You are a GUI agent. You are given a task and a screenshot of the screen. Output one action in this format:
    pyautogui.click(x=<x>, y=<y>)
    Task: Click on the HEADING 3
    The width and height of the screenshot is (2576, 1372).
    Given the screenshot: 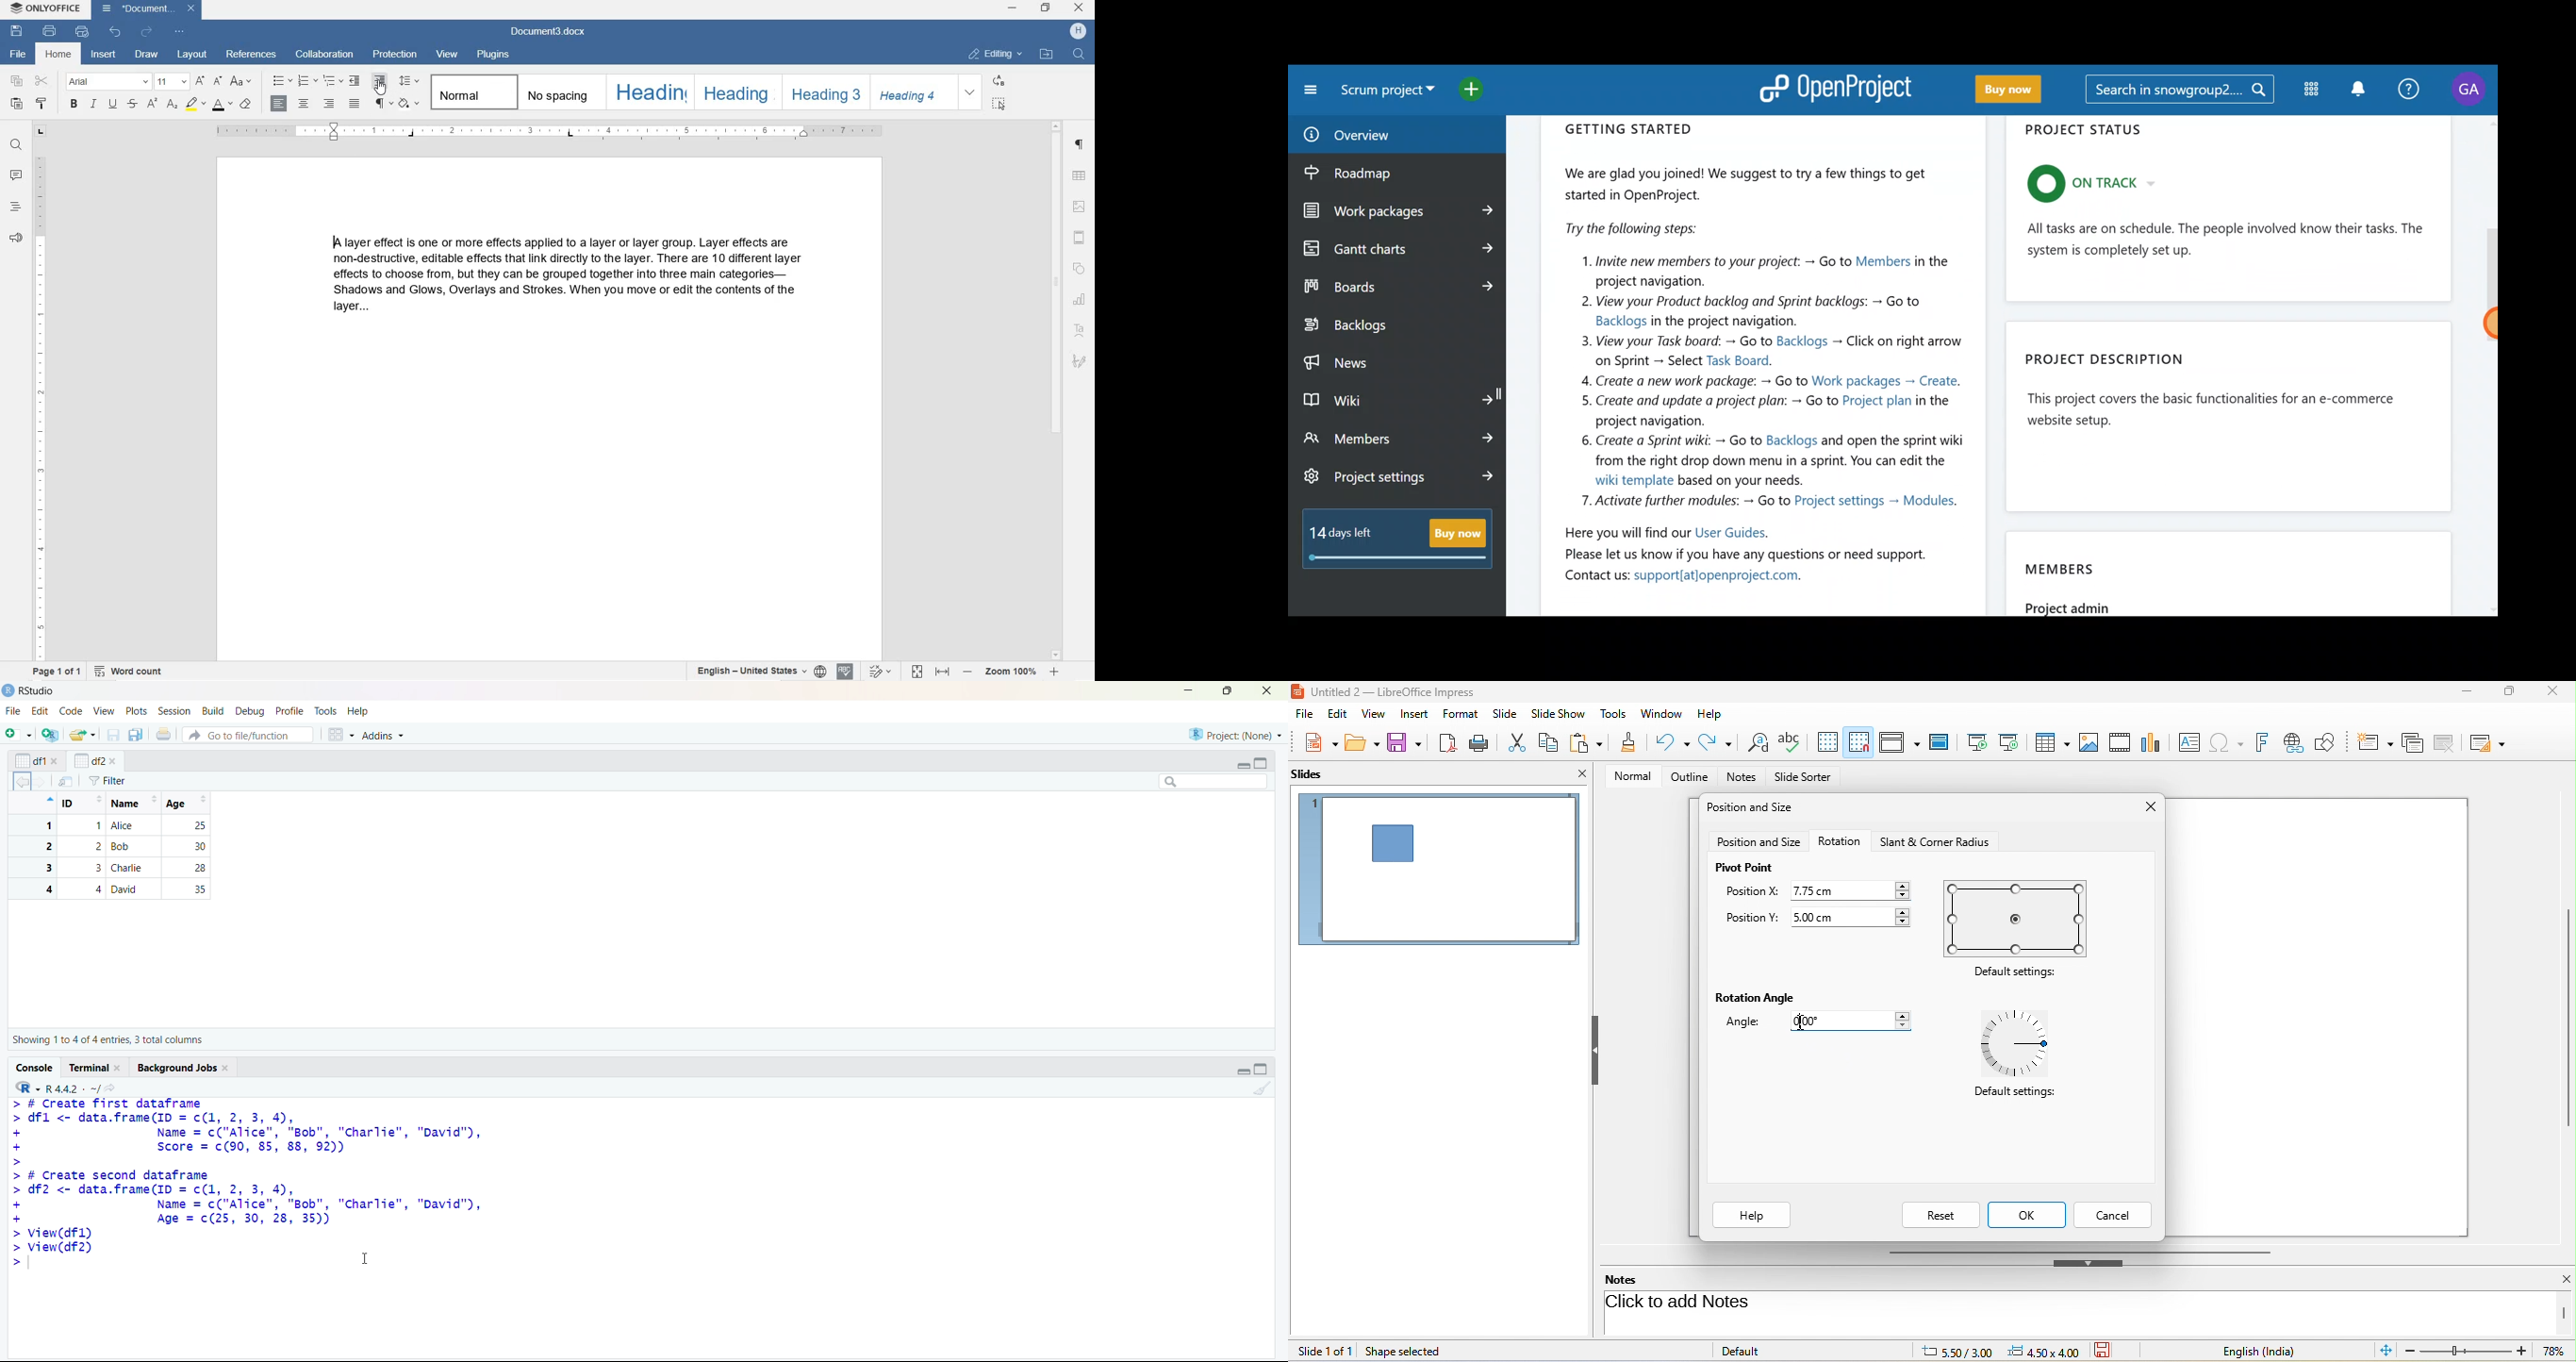 What is the action you would take?
    pyautogui.click(x=827, y=93)
    